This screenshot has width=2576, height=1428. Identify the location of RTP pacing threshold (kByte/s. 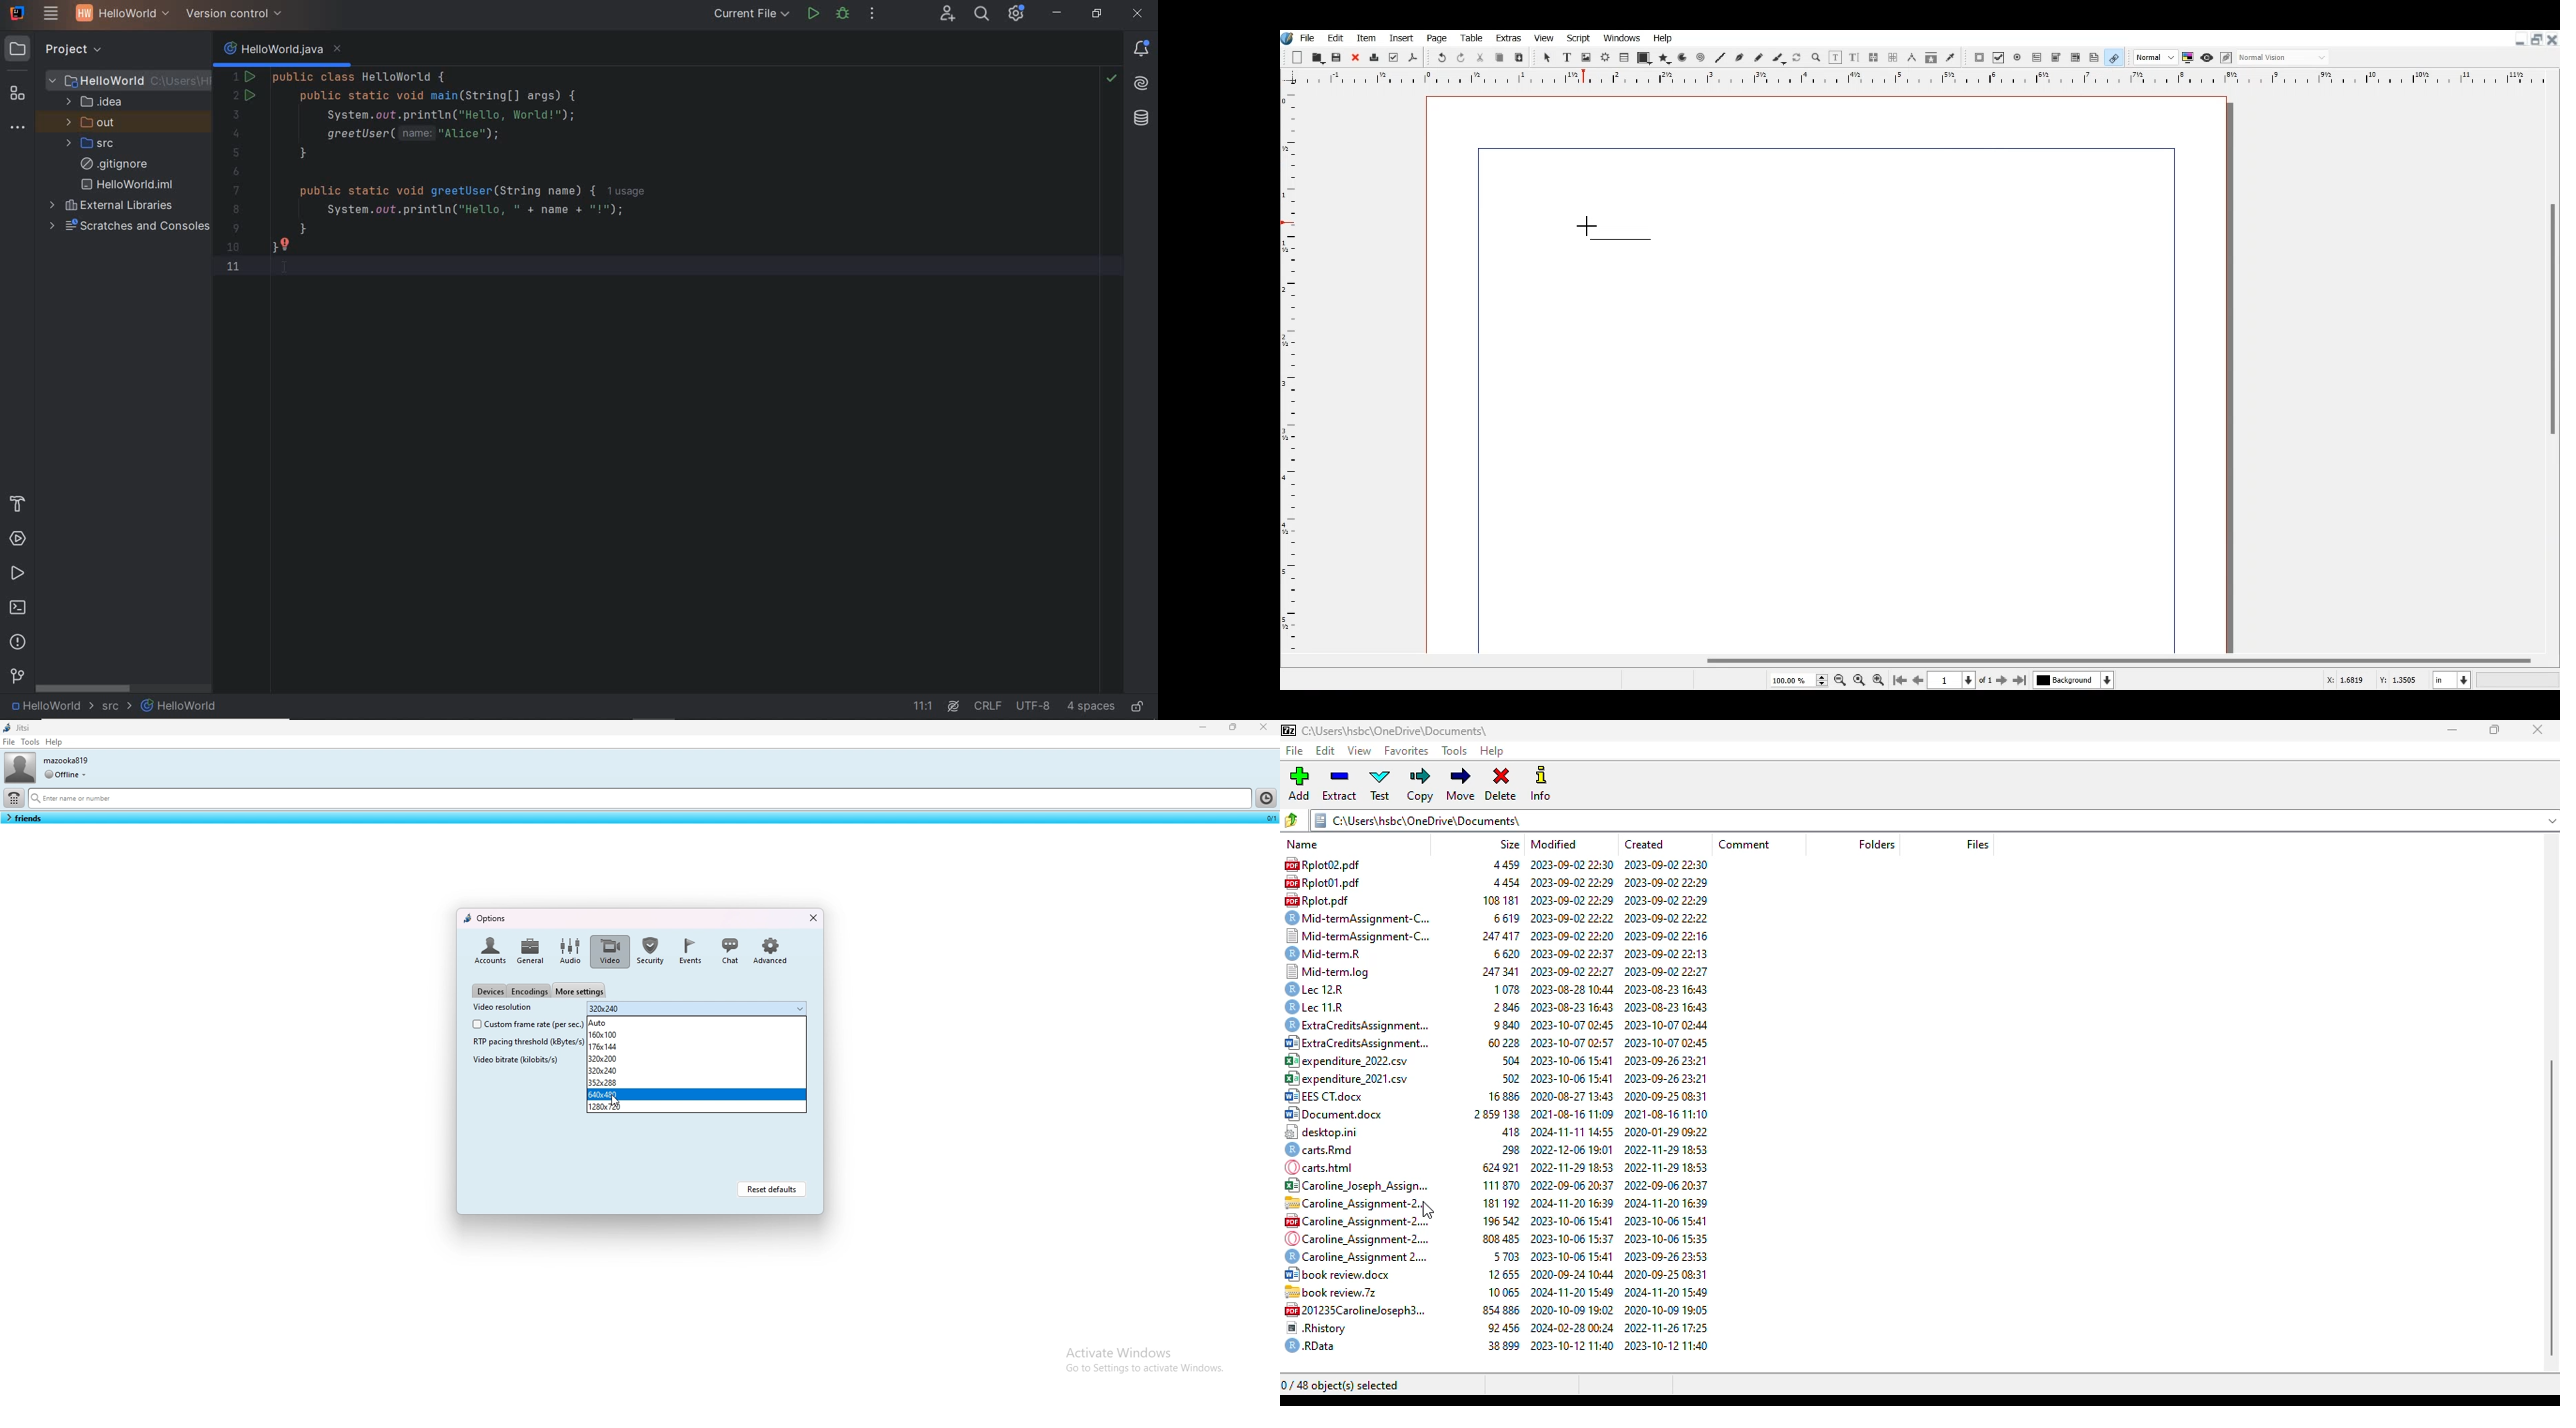
(523, 1041).